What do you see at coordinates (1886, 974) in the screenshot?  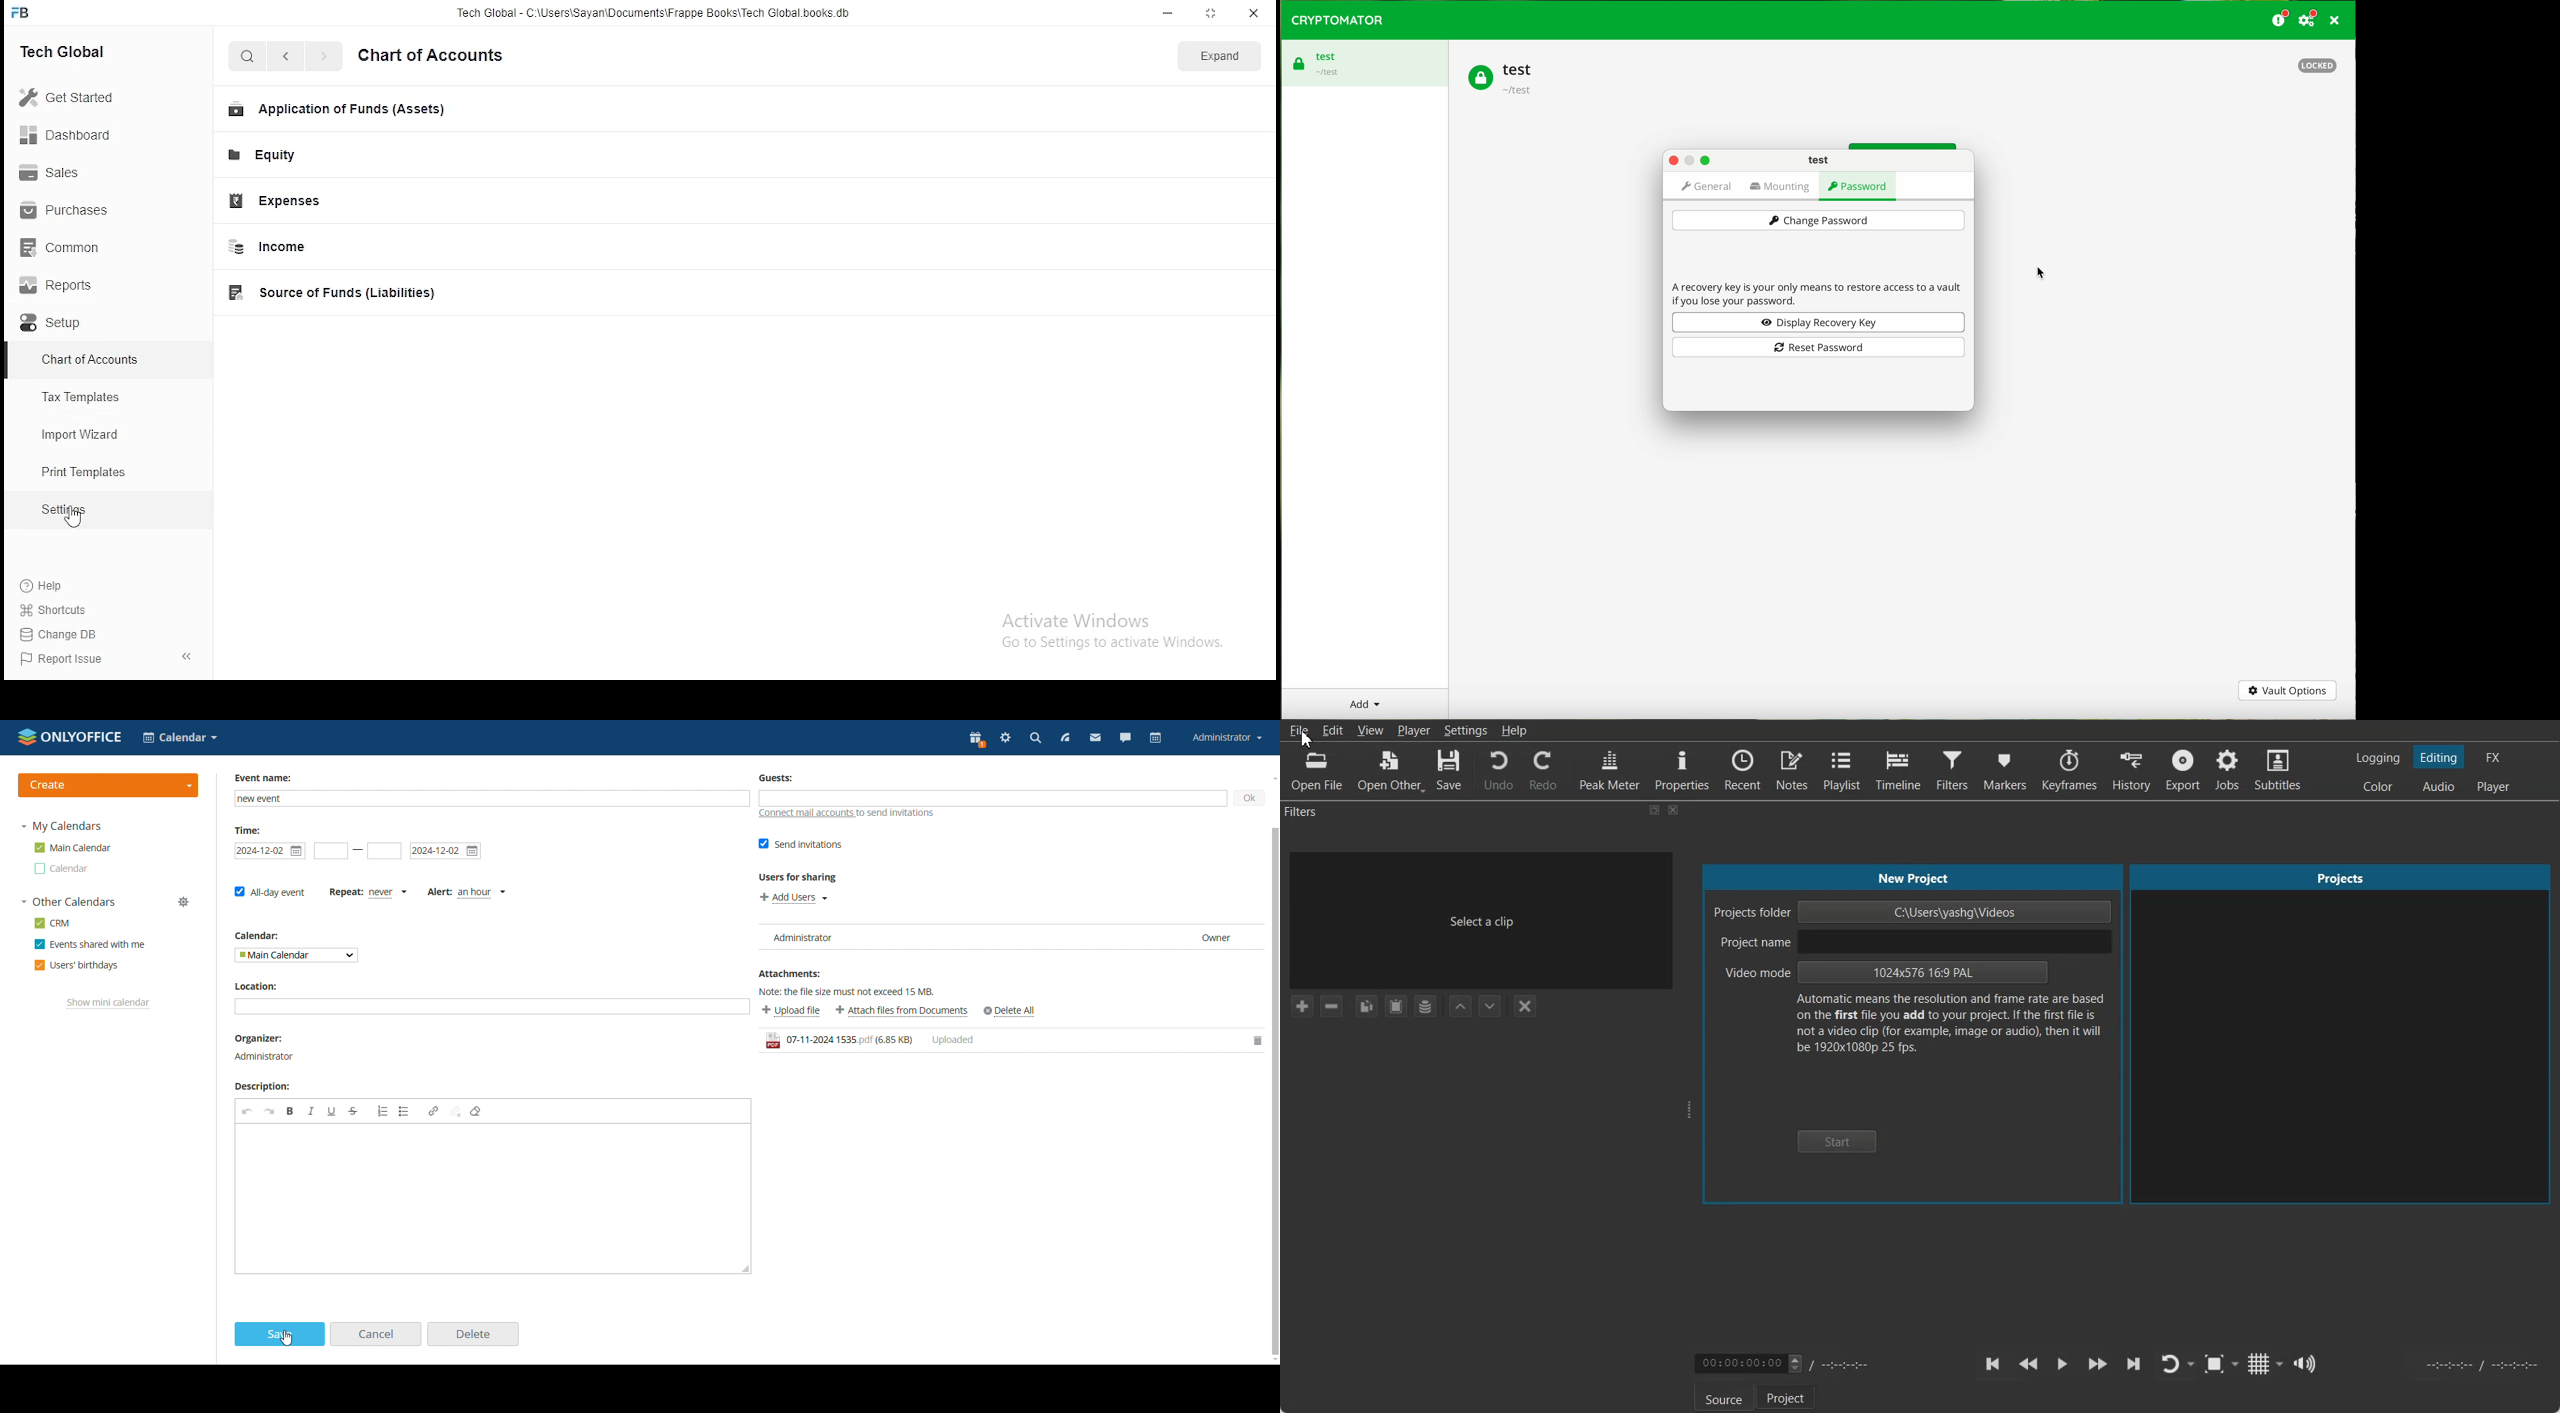 I see `Vide Mode` at bounding box center [1886, 974].